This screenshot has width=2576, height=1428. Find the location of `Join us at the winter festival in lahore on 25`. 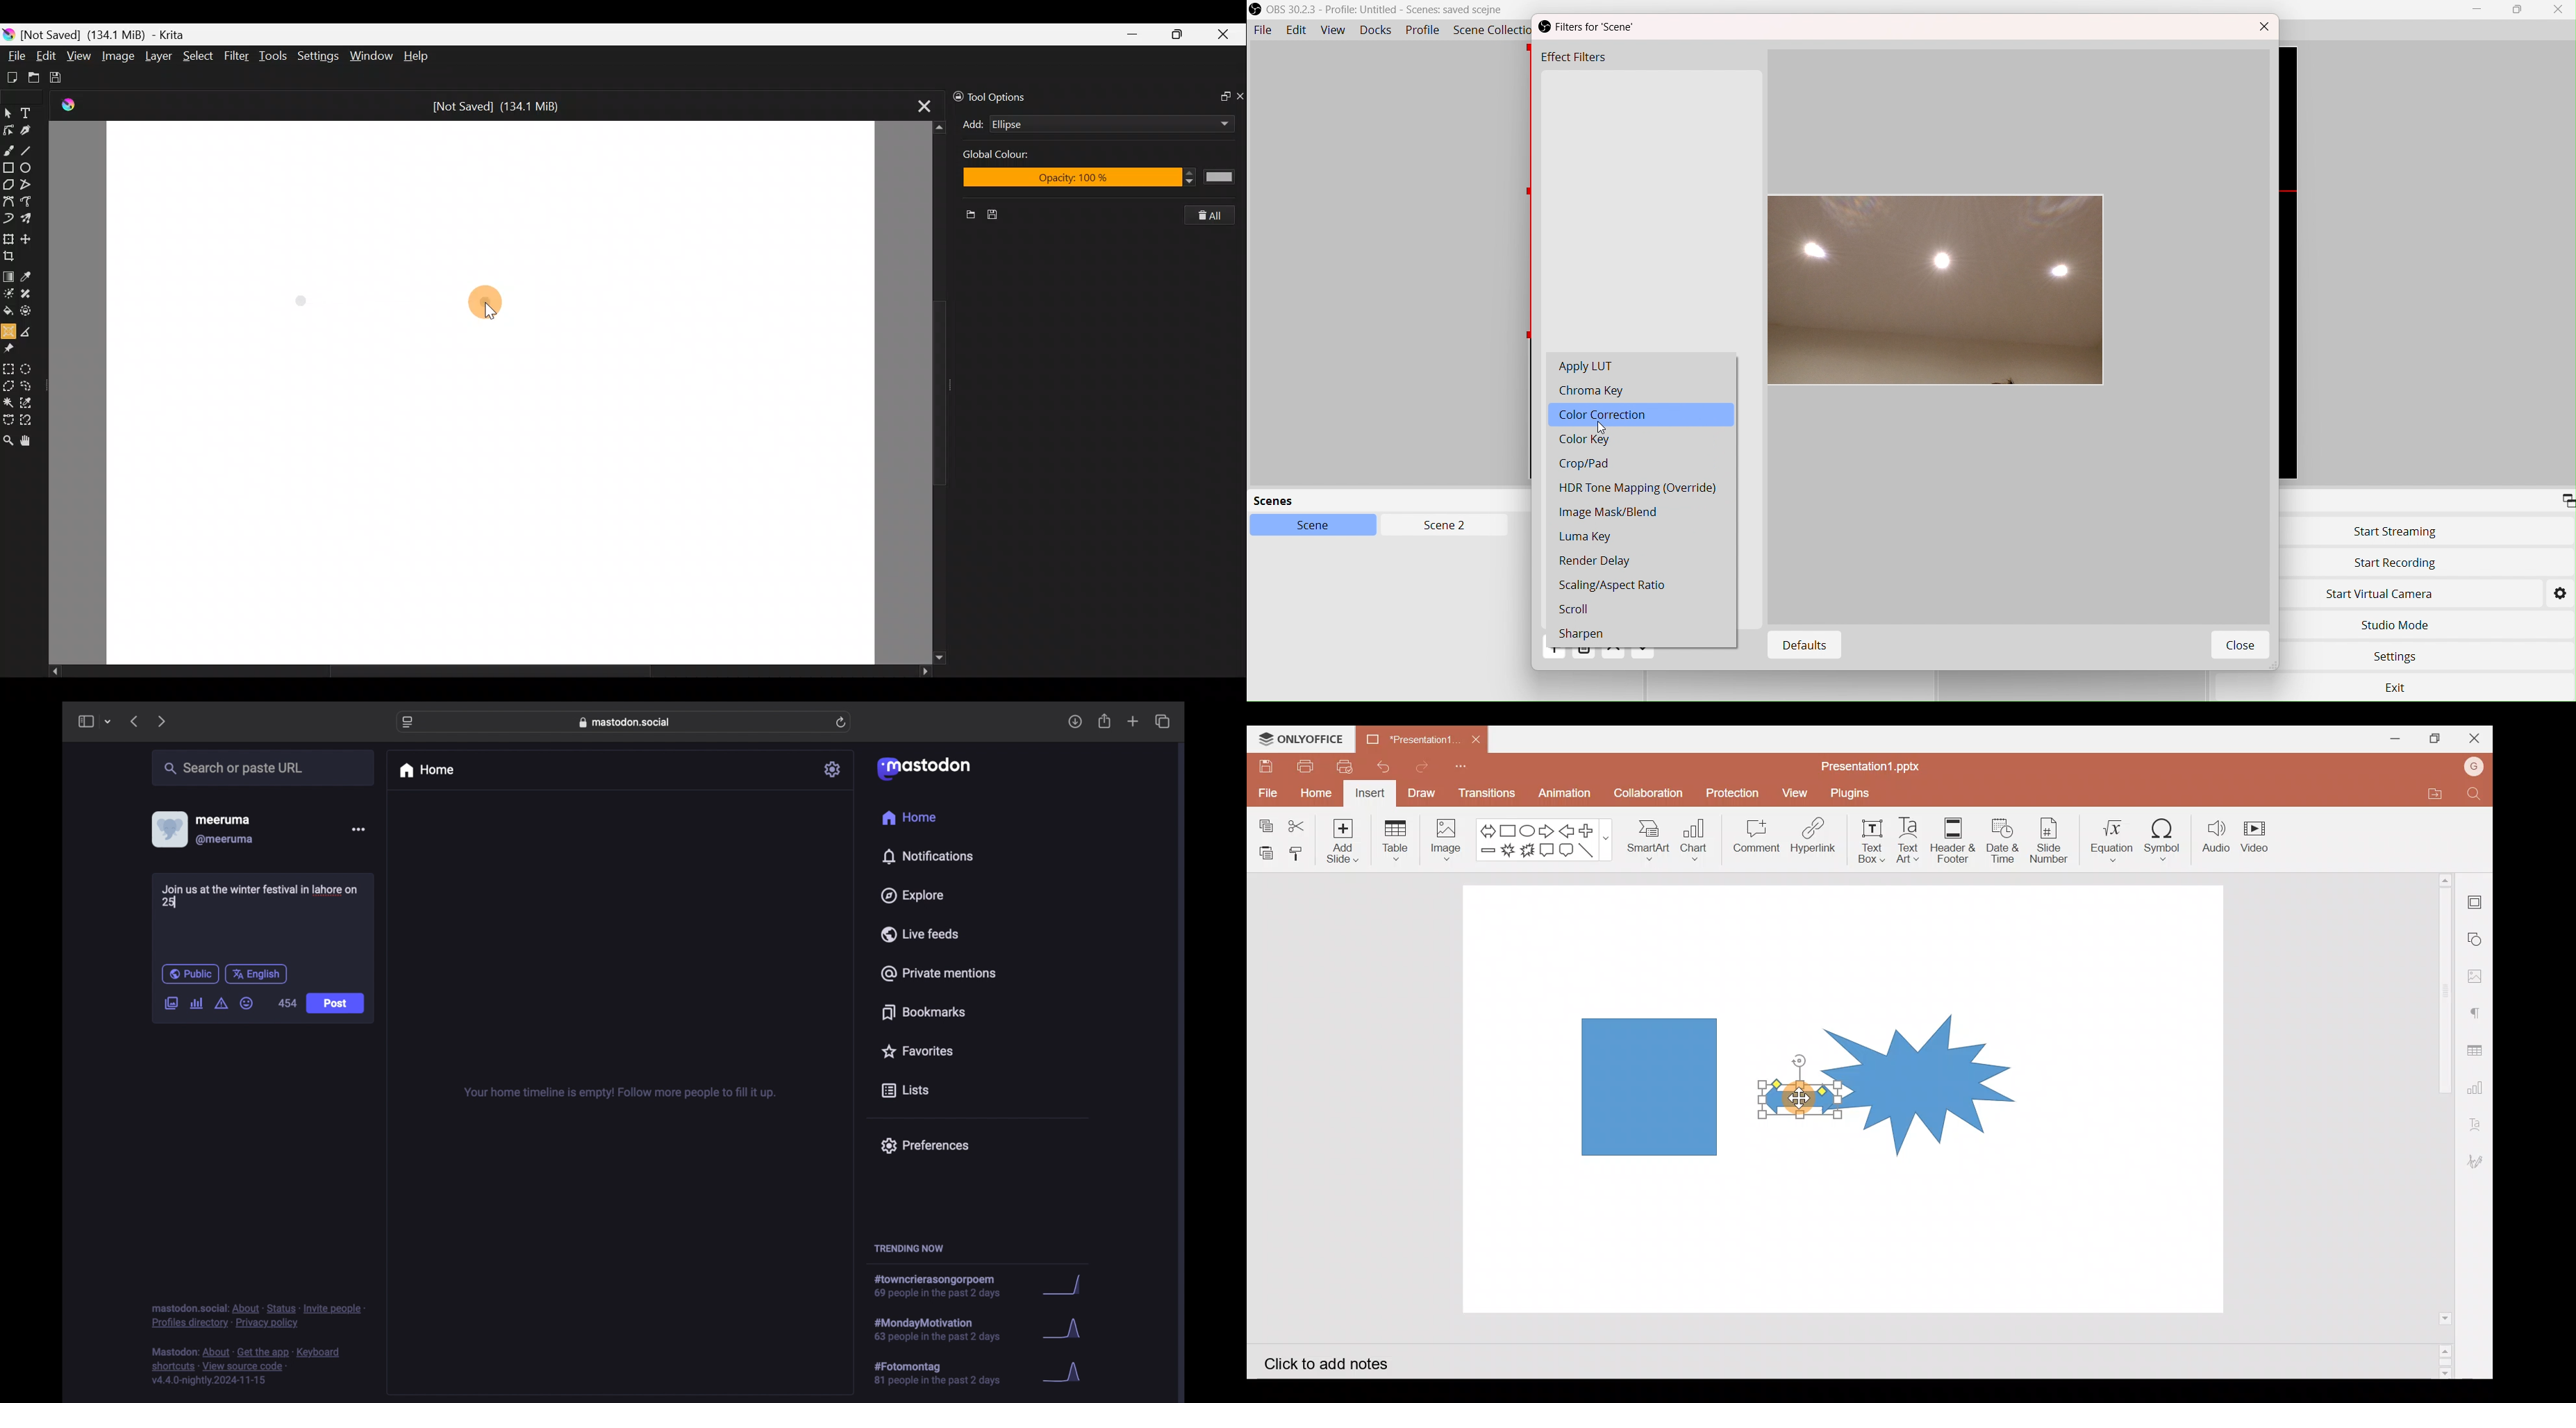

Join us at the winter festival in lahore on 25 is located at coordinates (260, 898).